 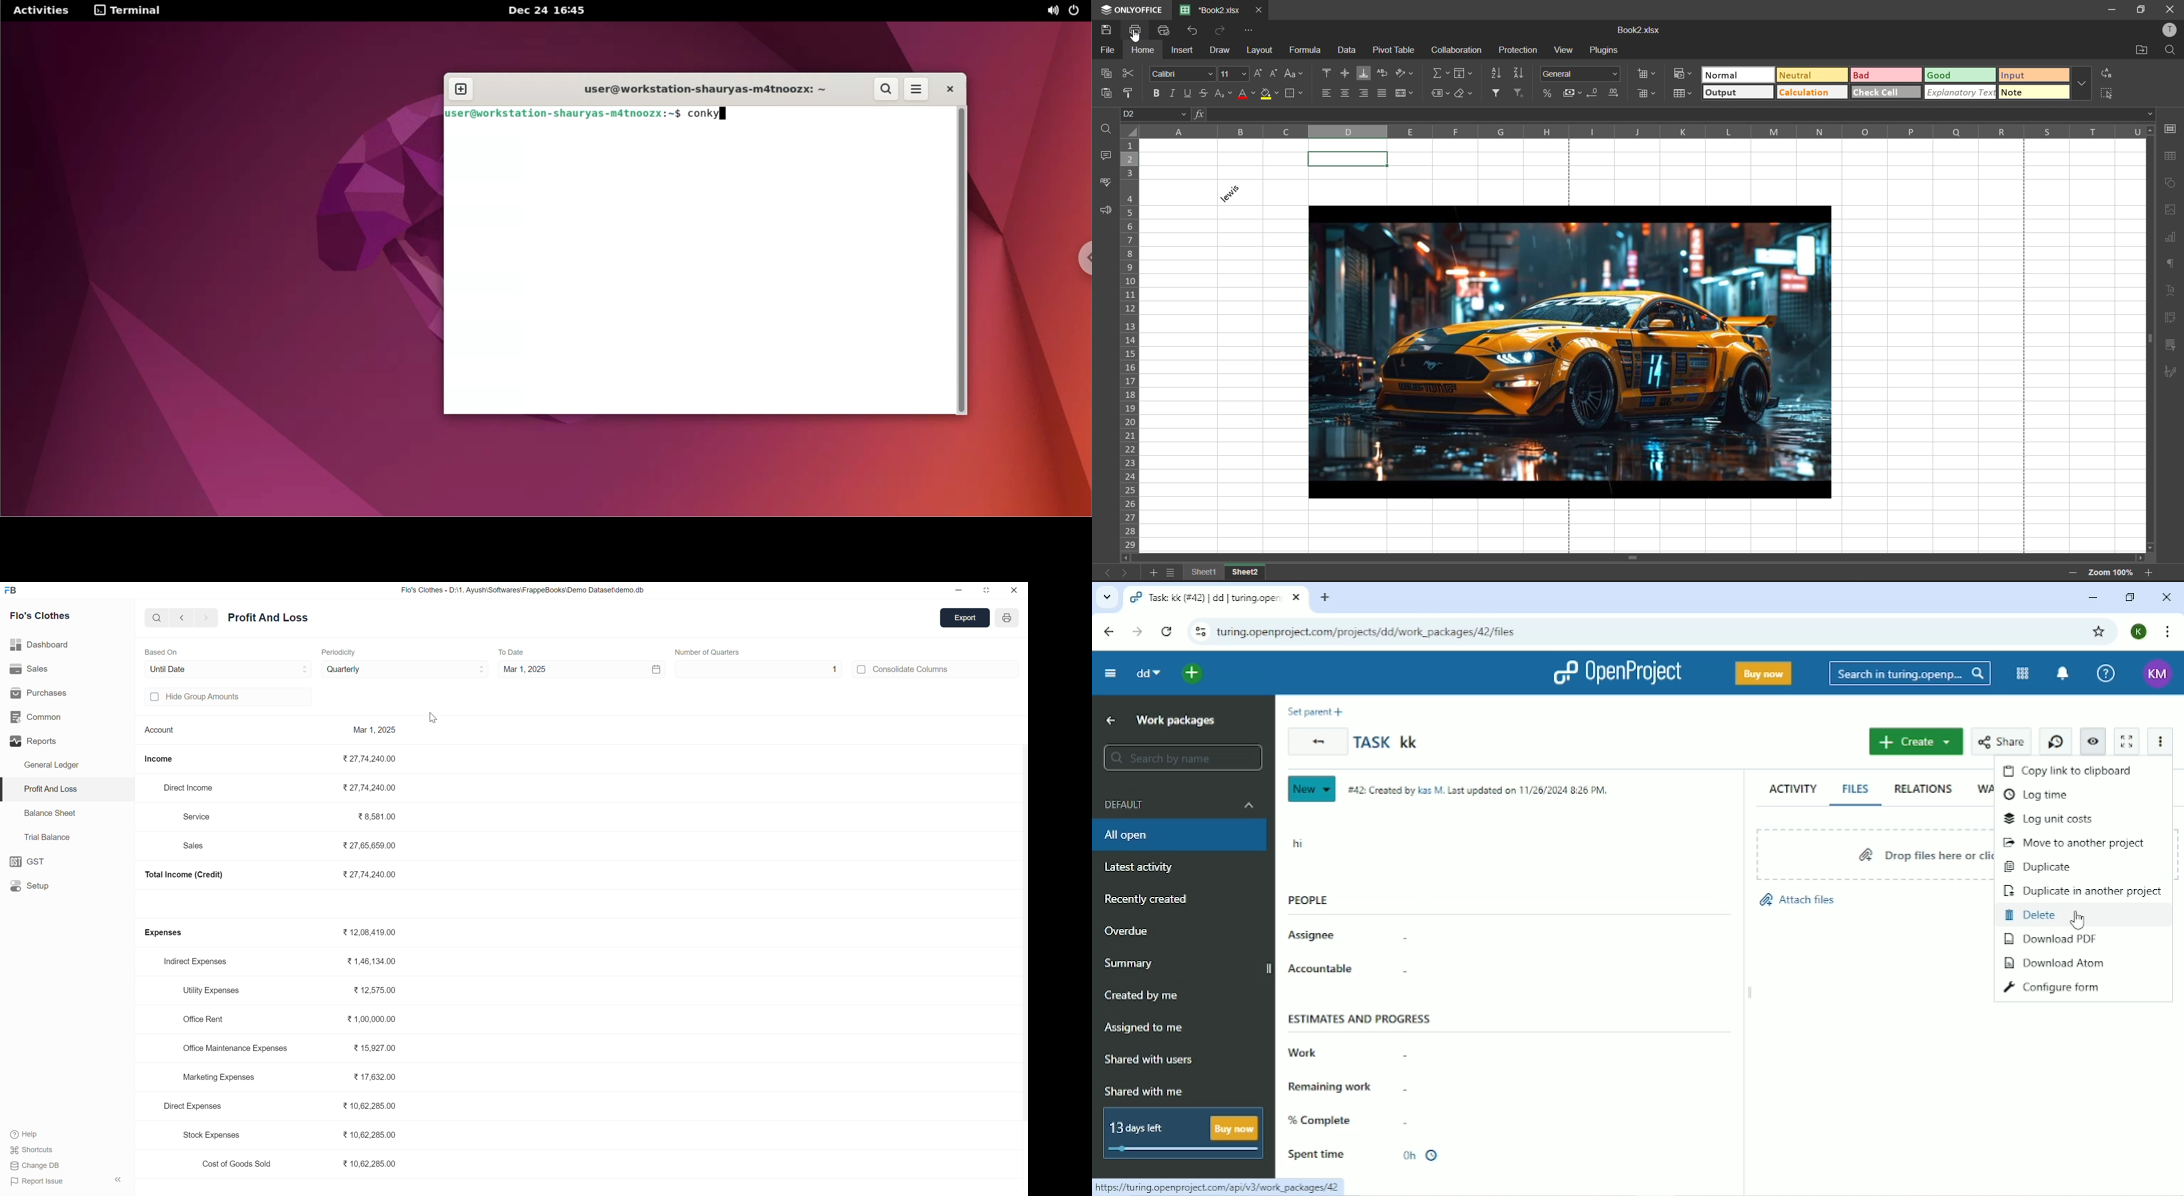 I want to click on Until Date, so click(x=176, y=669).